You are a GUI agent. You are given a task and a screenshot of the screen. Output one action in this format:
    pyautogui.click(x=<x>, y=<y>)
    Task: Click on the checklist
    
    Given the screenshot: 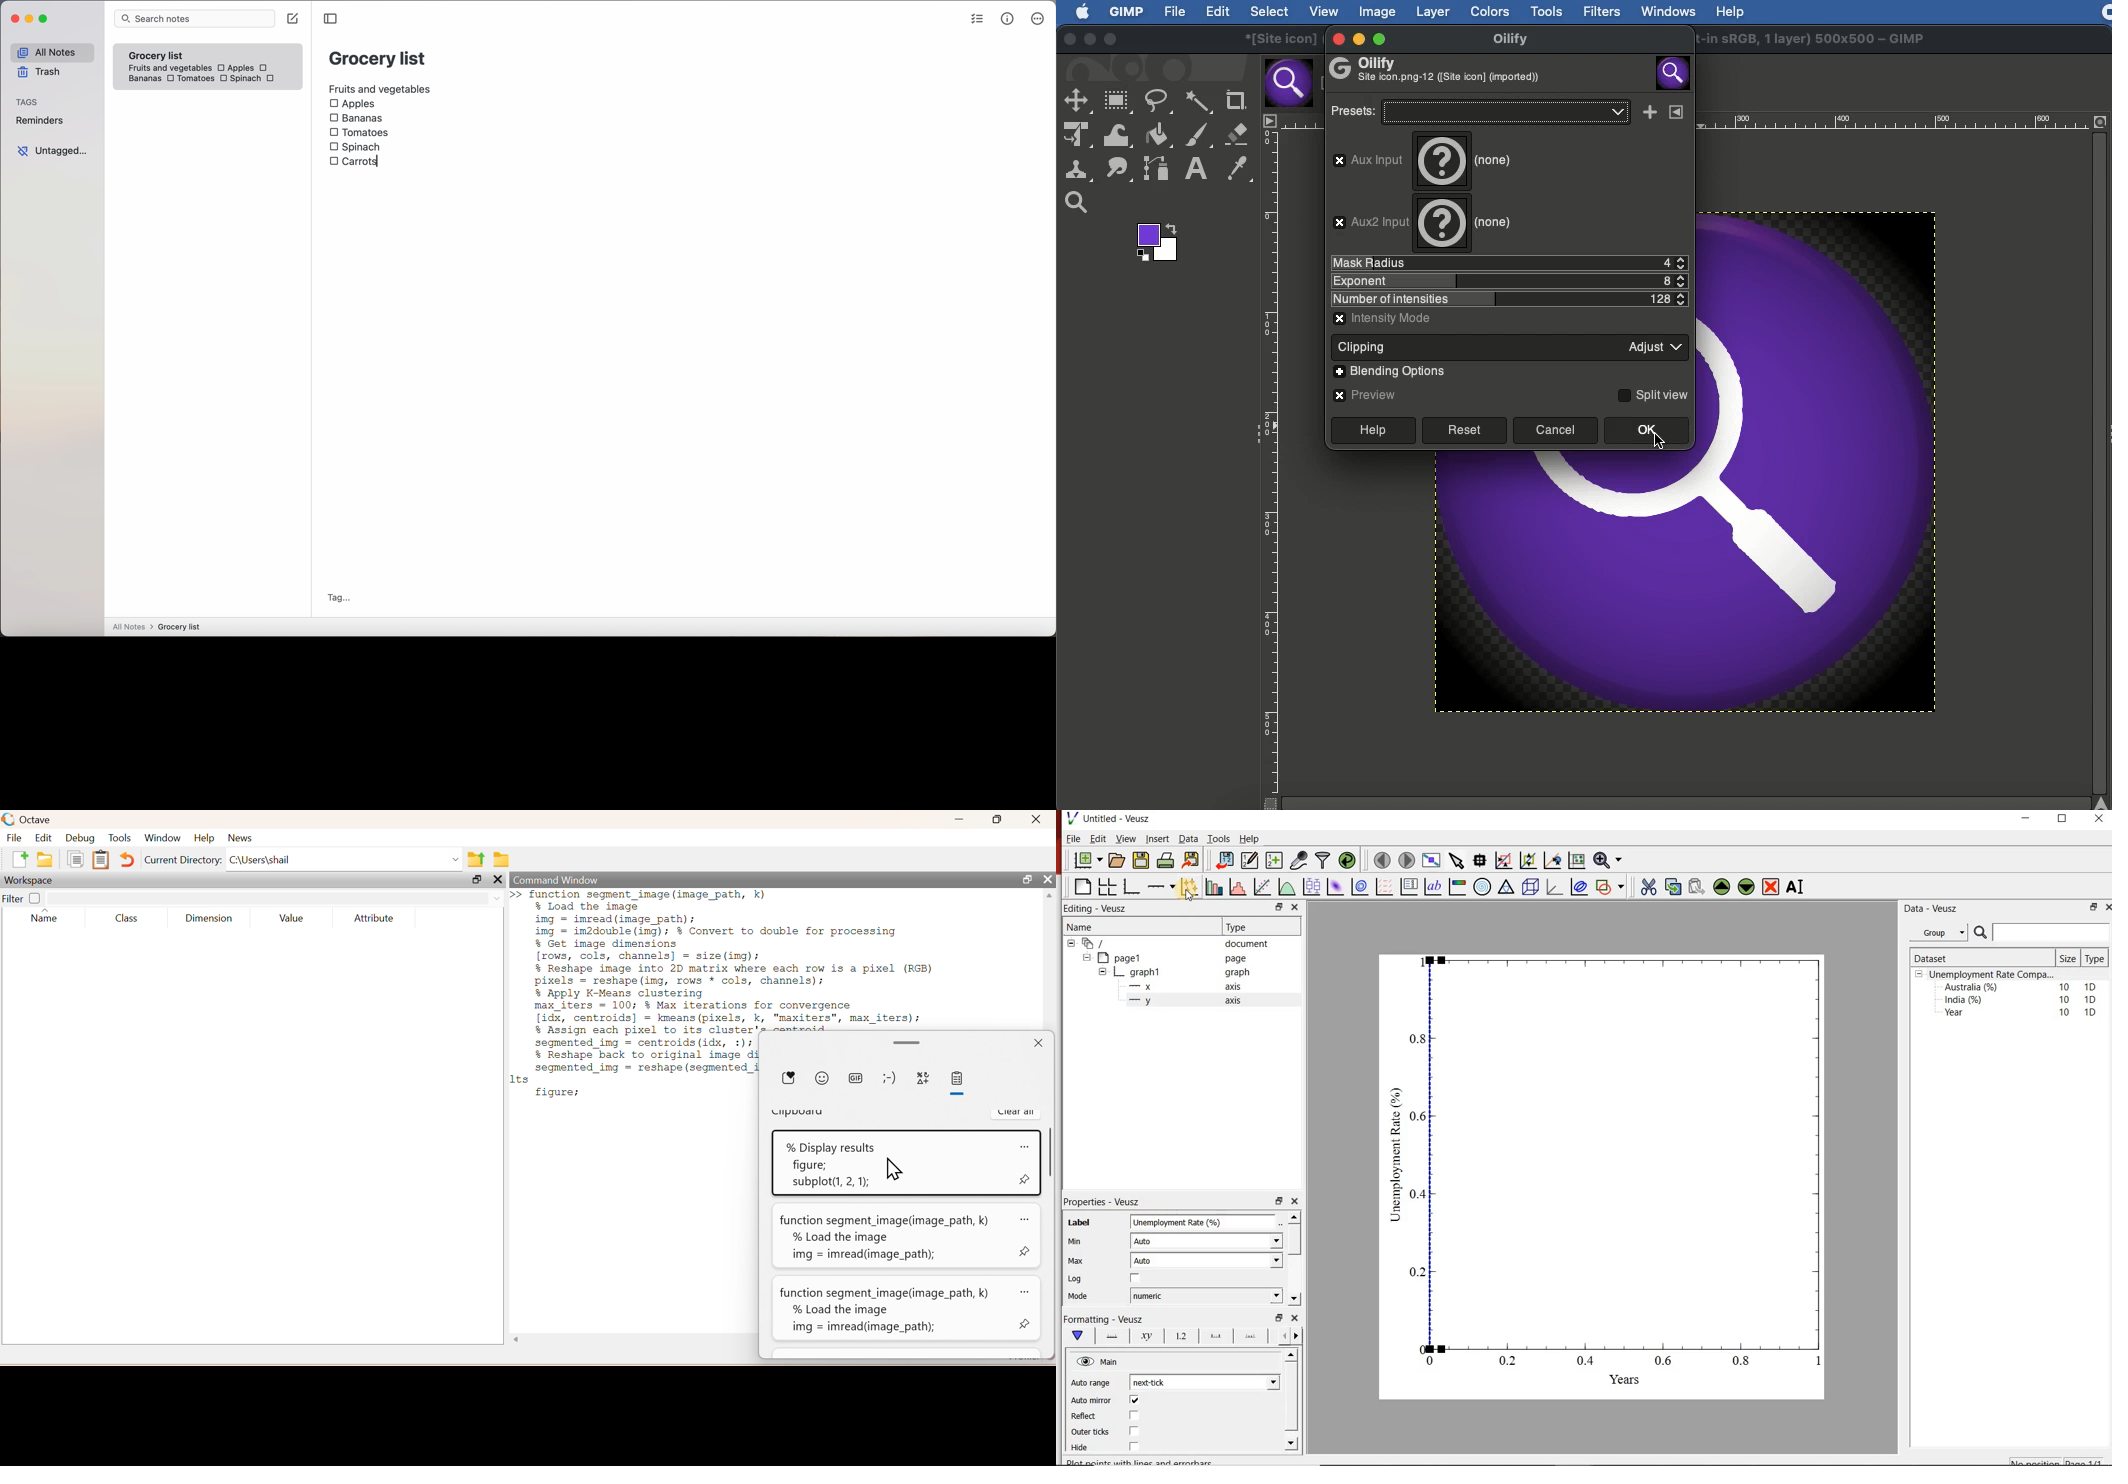 What is the action you would take?
    pyautogui.click(x=976, y=20)
    